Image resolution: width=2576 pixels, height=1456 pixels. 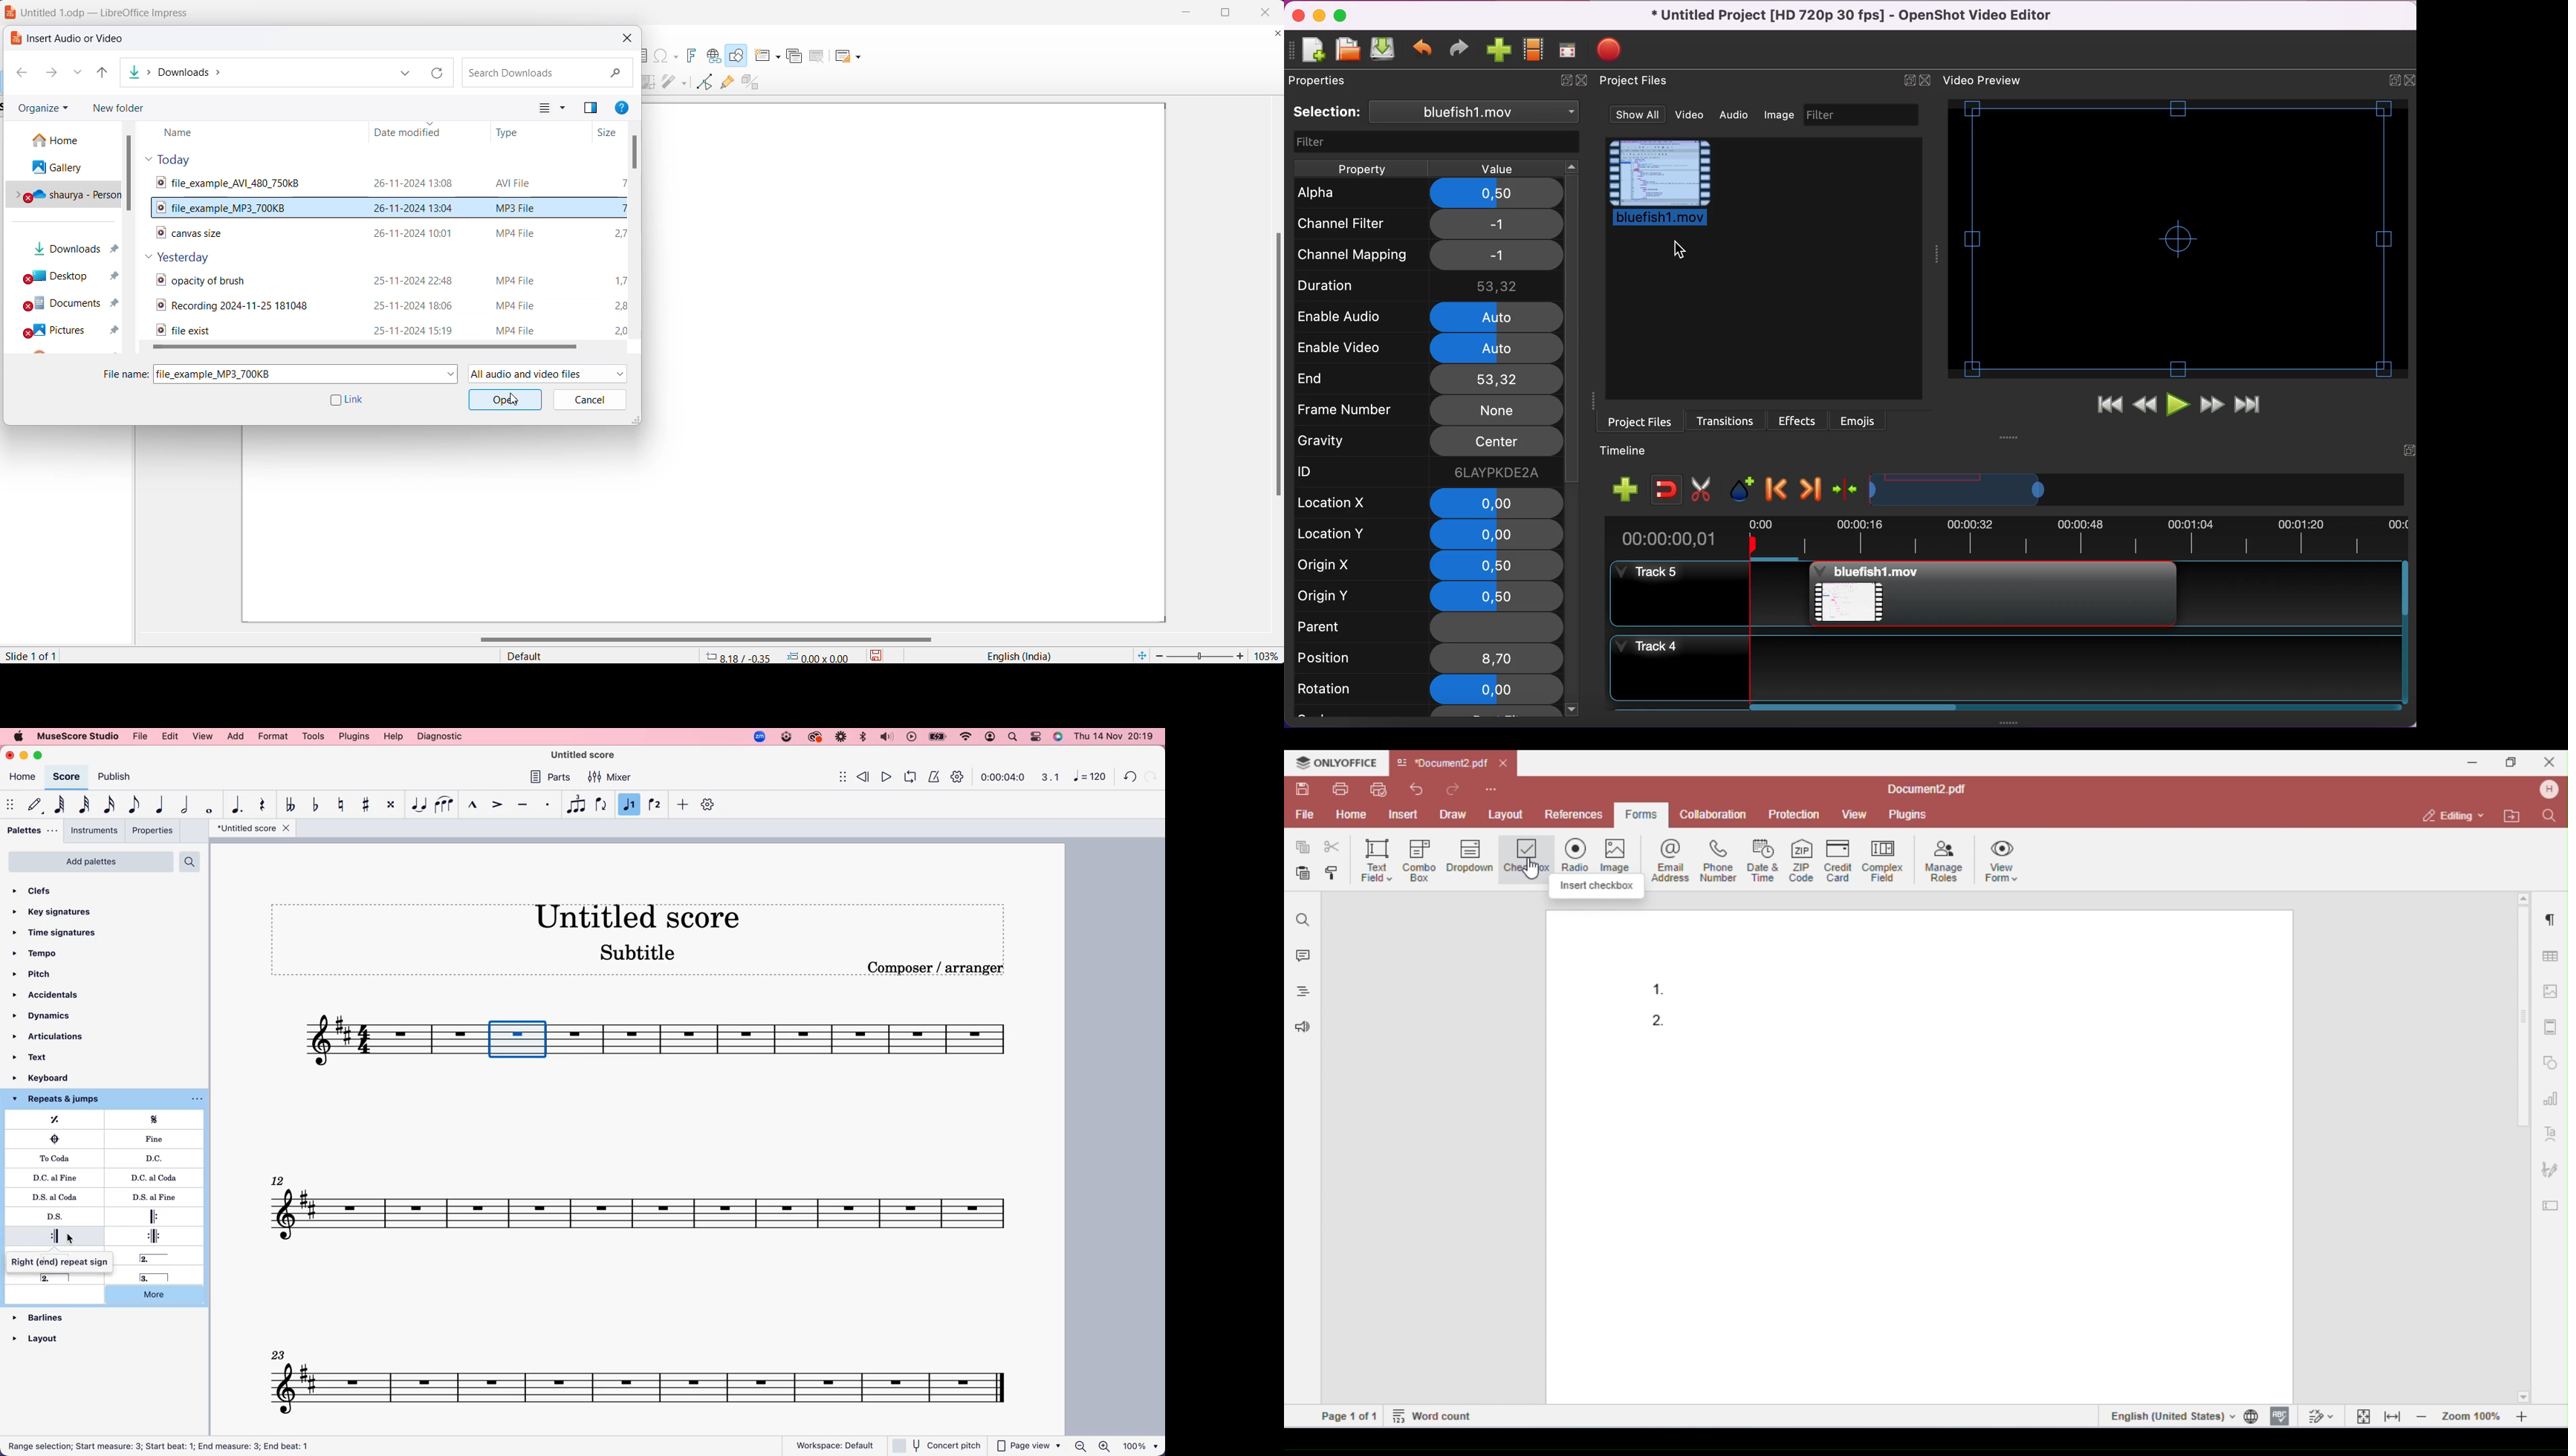 I want to click on Layout, so click(x=42, y=1334).